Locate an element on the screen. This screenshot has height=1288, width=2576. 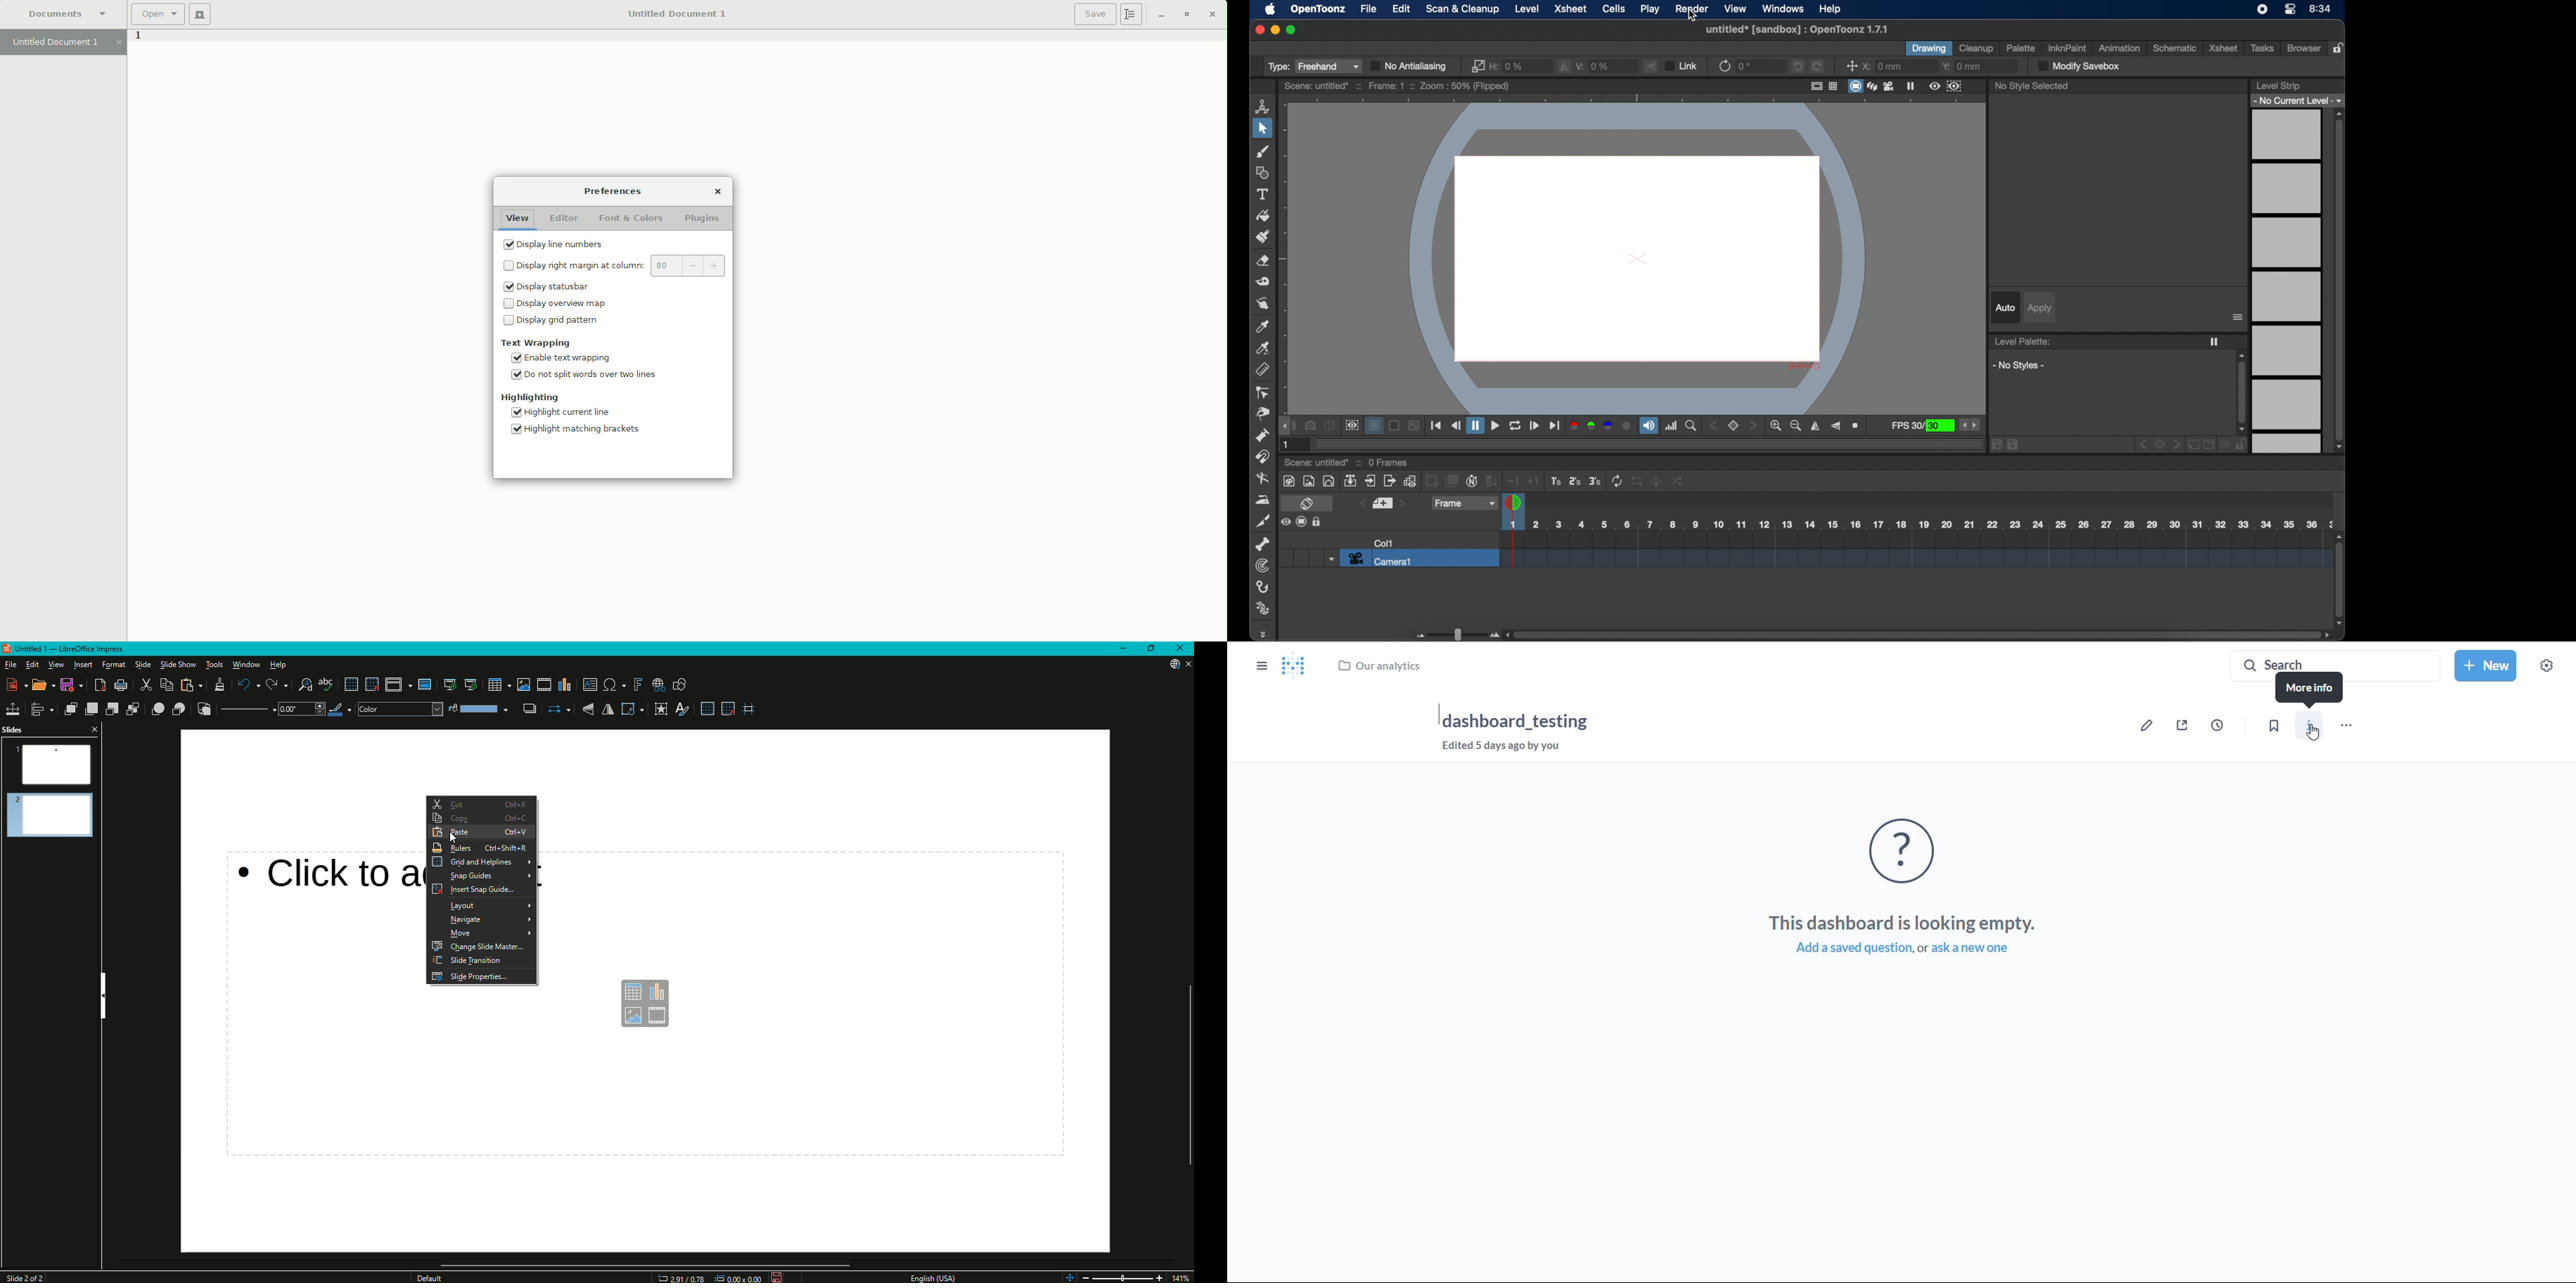
opentoonz is located at coordinates (1319, 10).